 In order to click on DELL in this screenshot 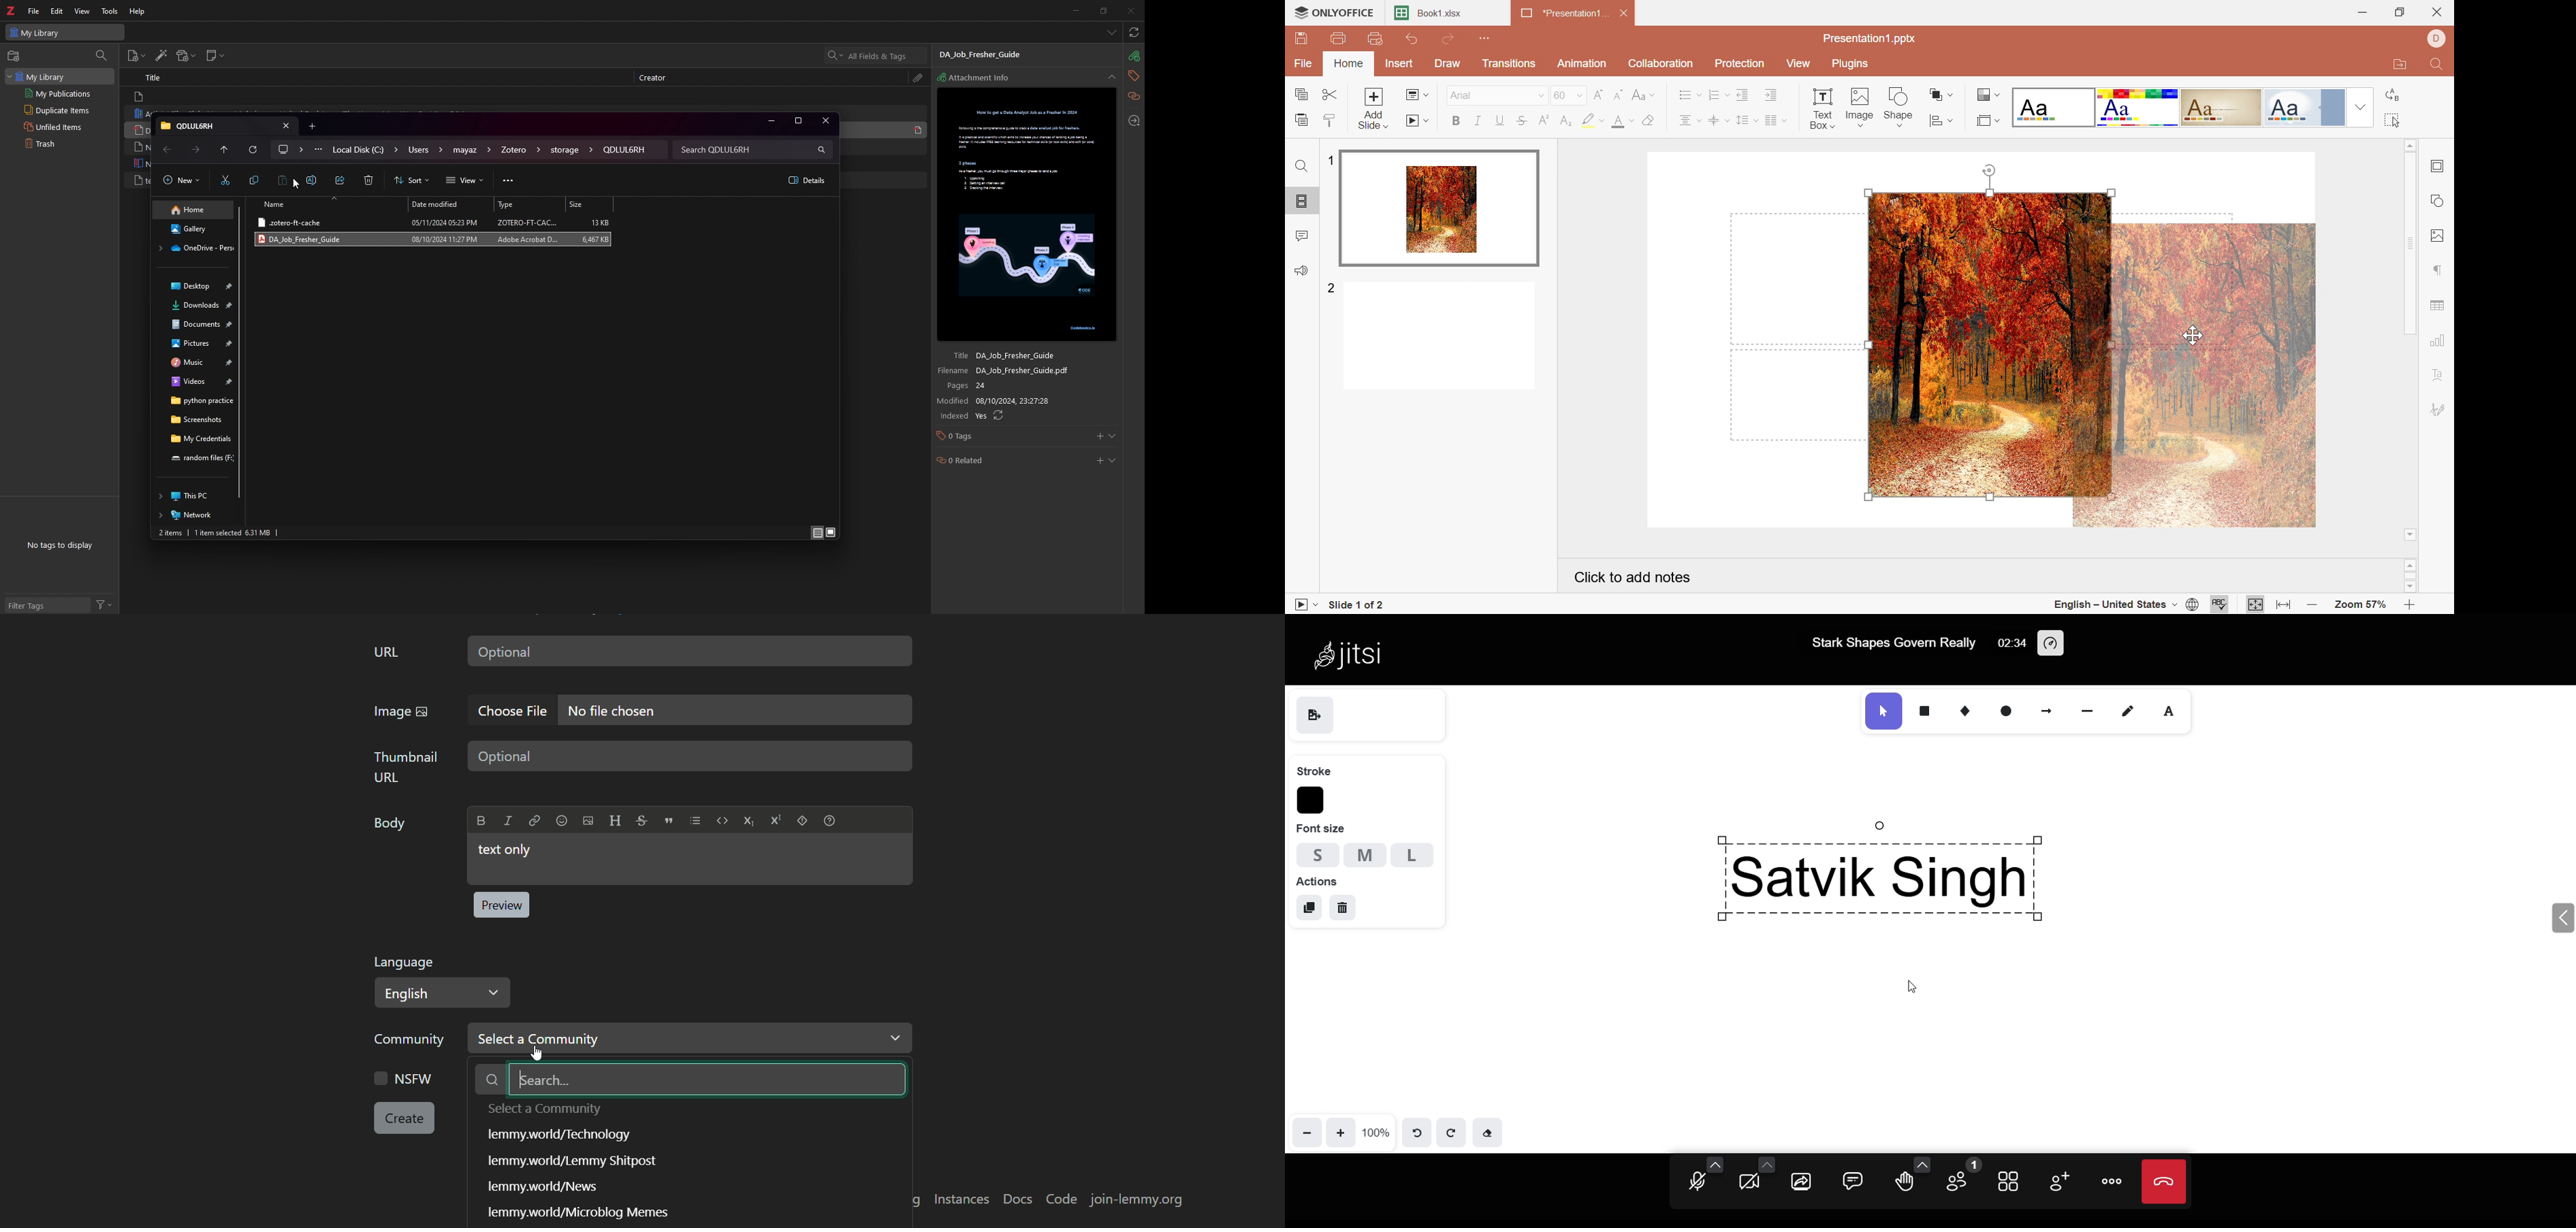, I will do `click(2437, 39)`.